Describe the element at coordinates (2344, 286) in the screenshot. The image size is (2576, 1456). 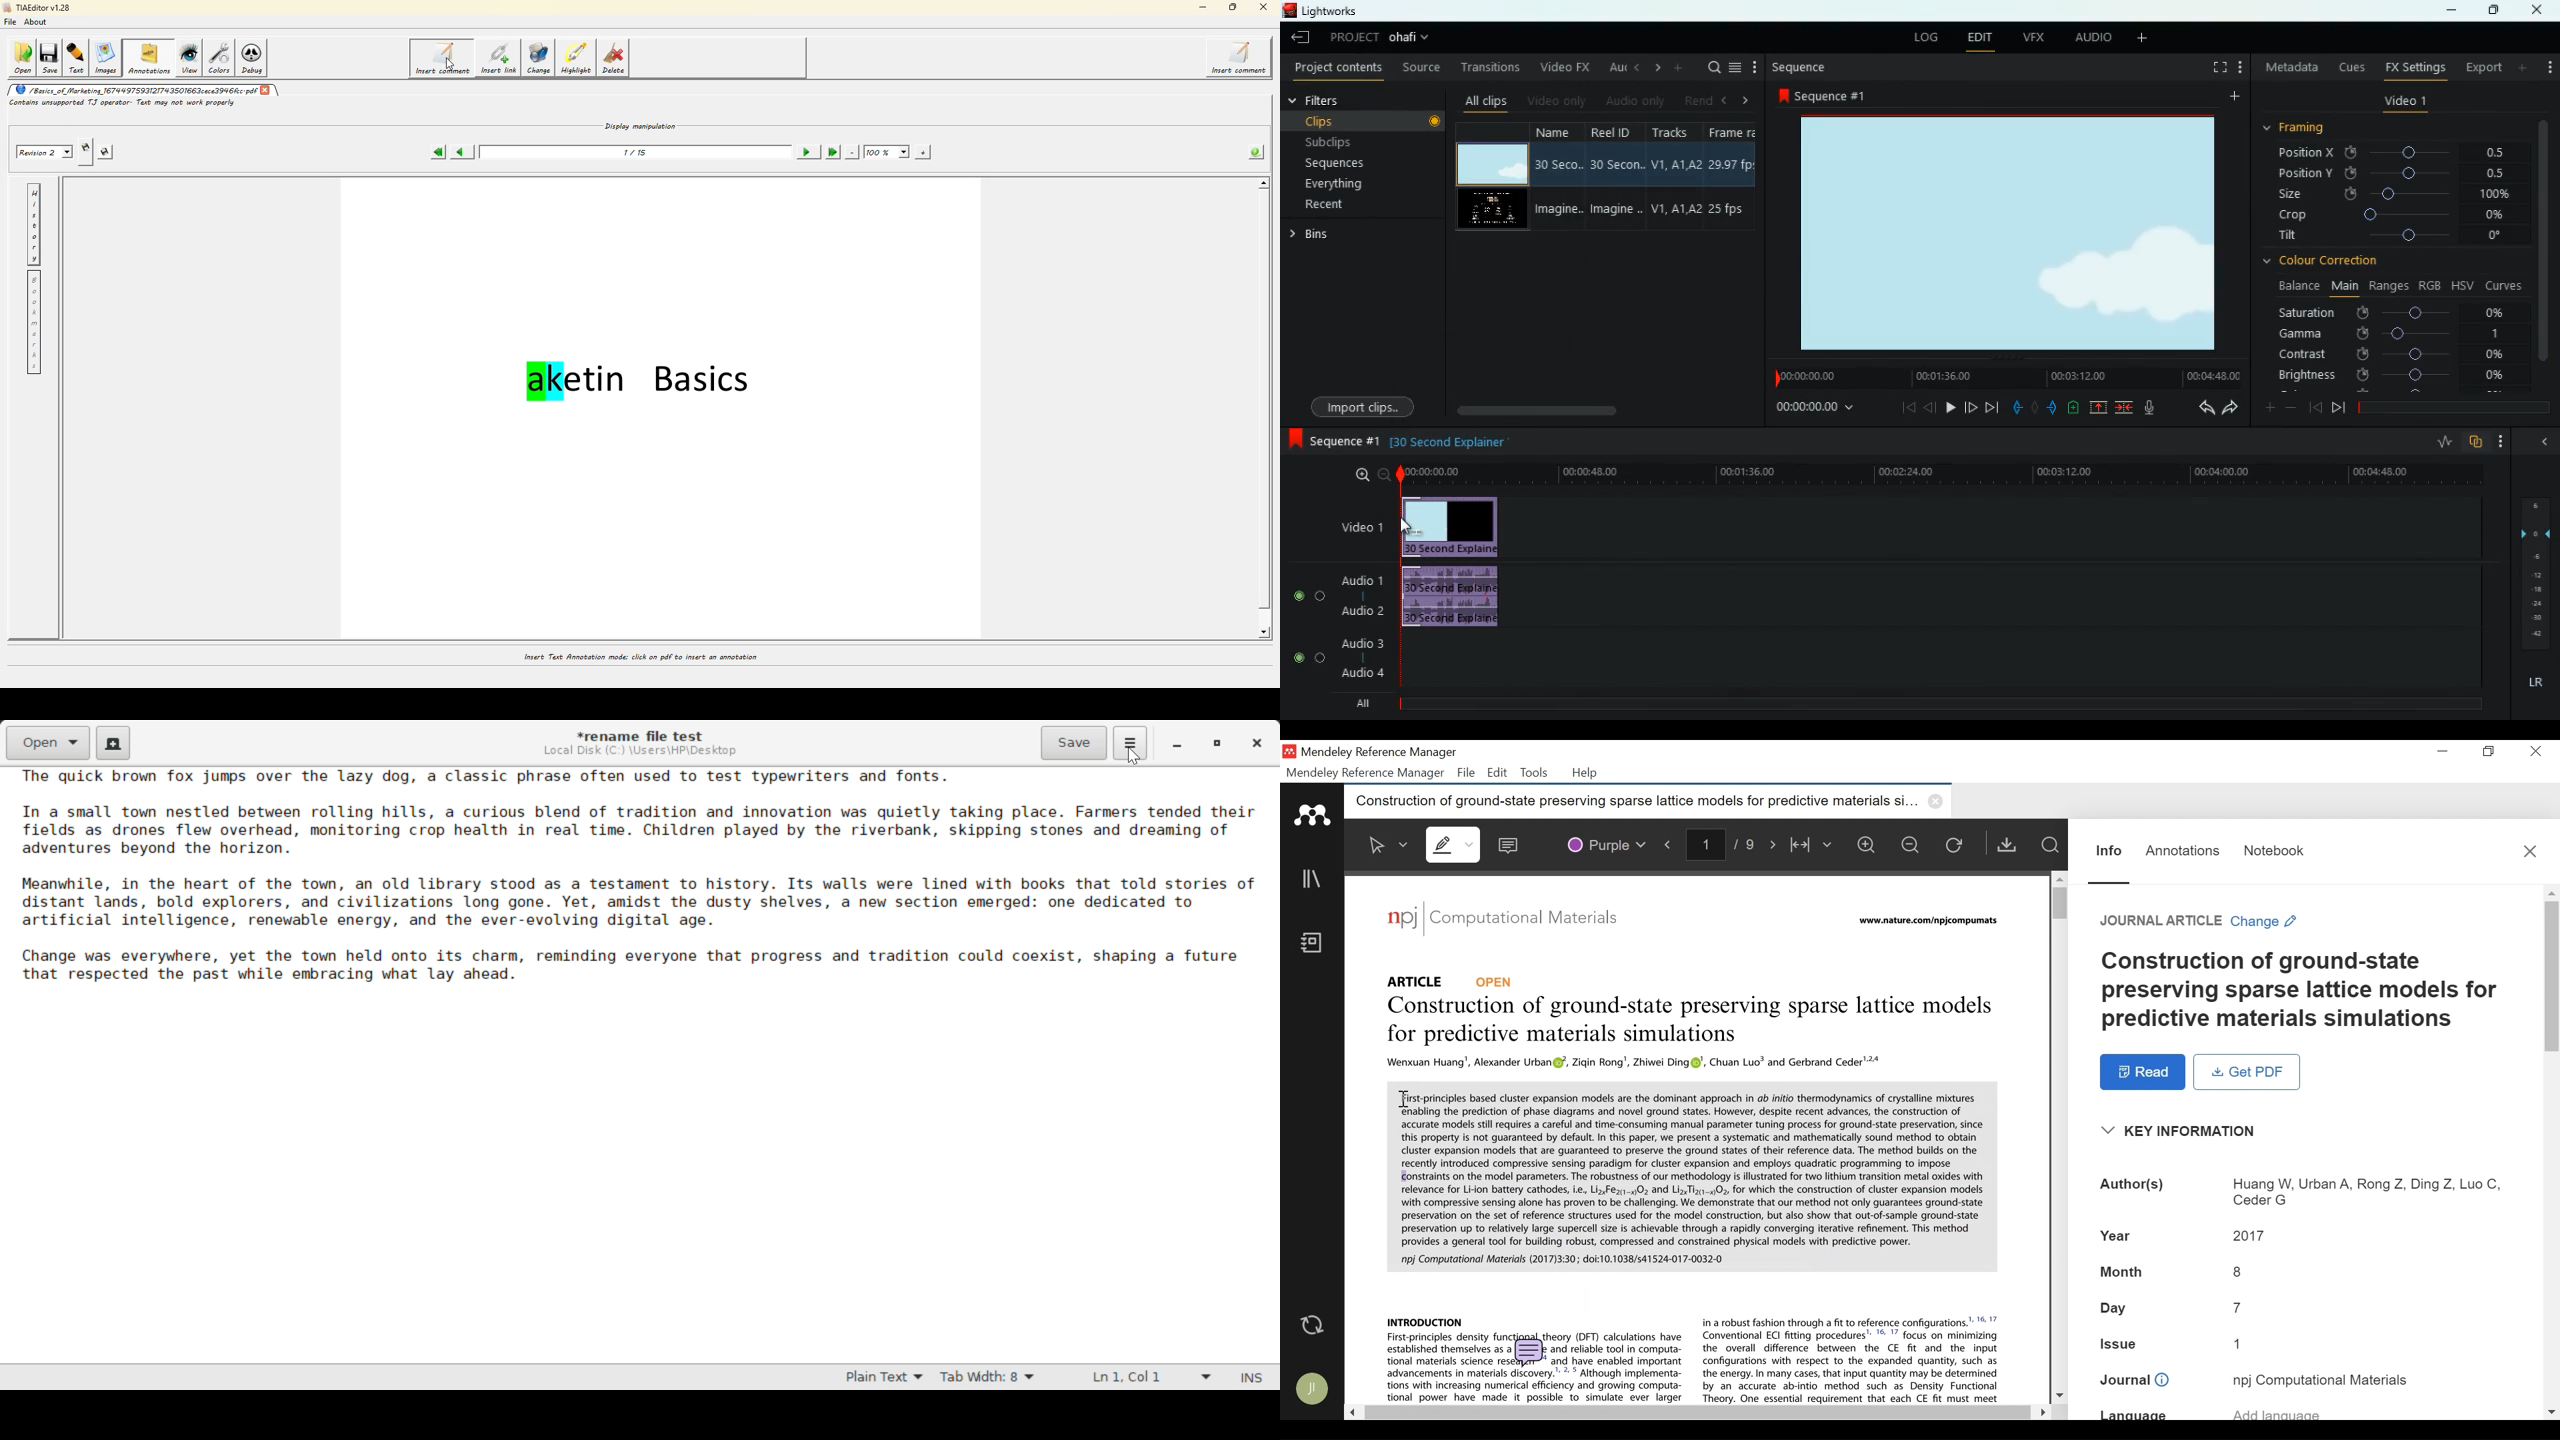
I see `main` at that location.